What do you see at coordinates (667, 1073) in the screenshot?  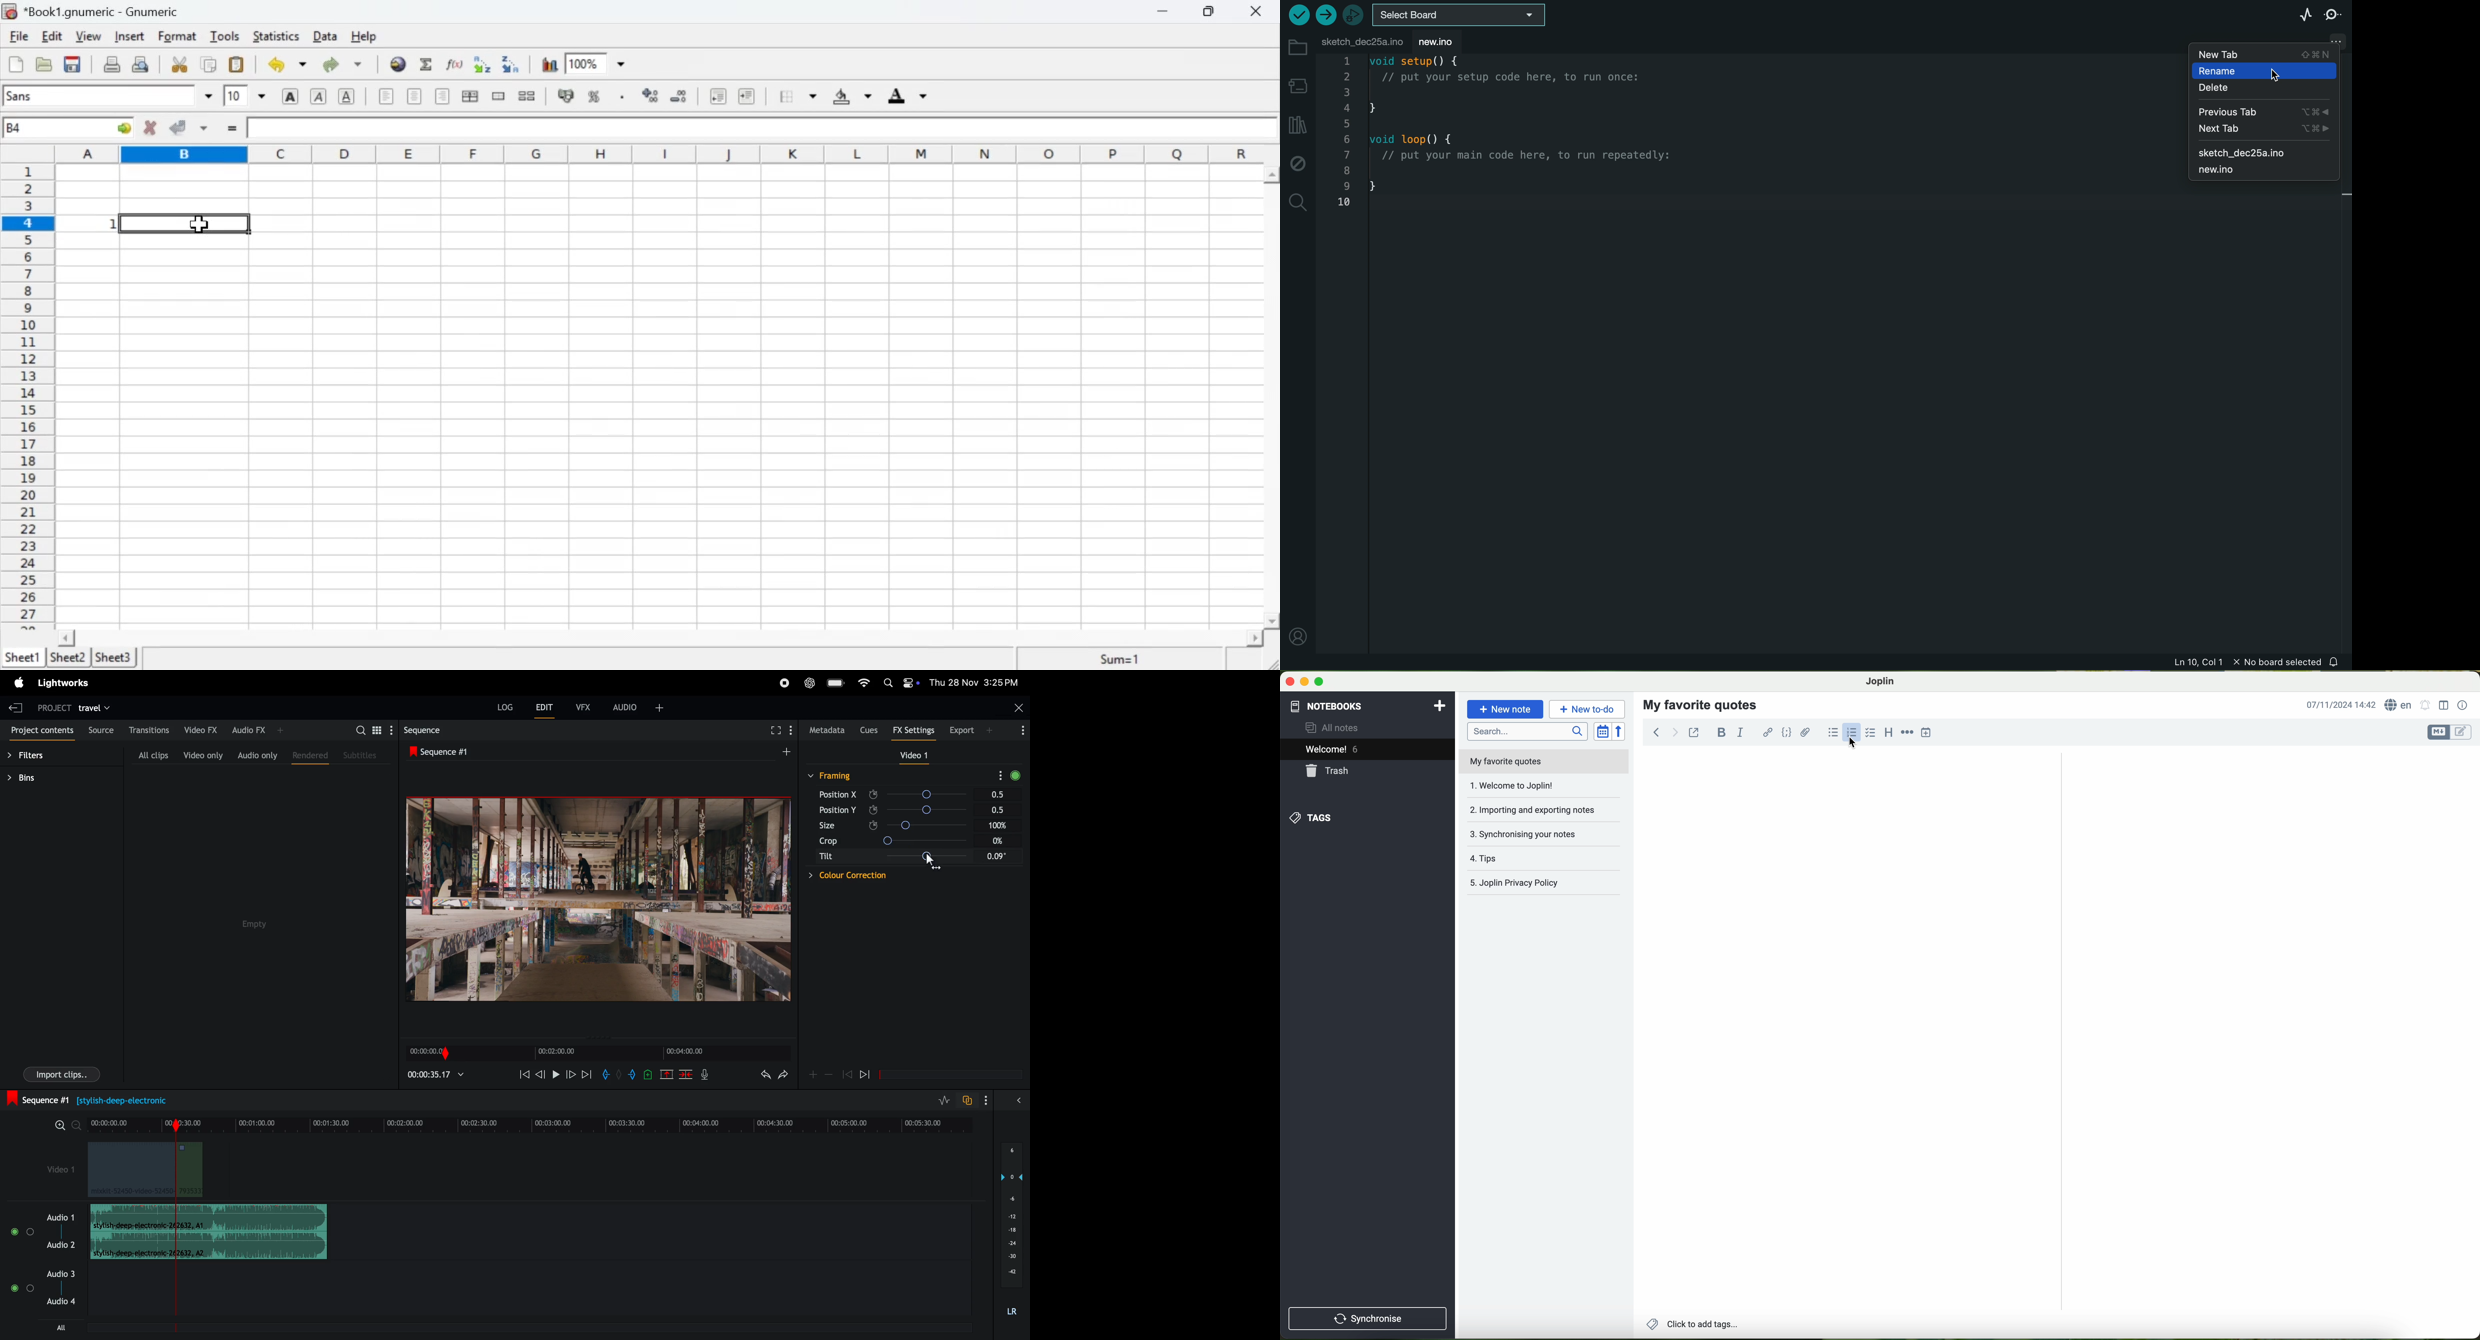 I see `remove marked section` at bounding box center [667, 1073].